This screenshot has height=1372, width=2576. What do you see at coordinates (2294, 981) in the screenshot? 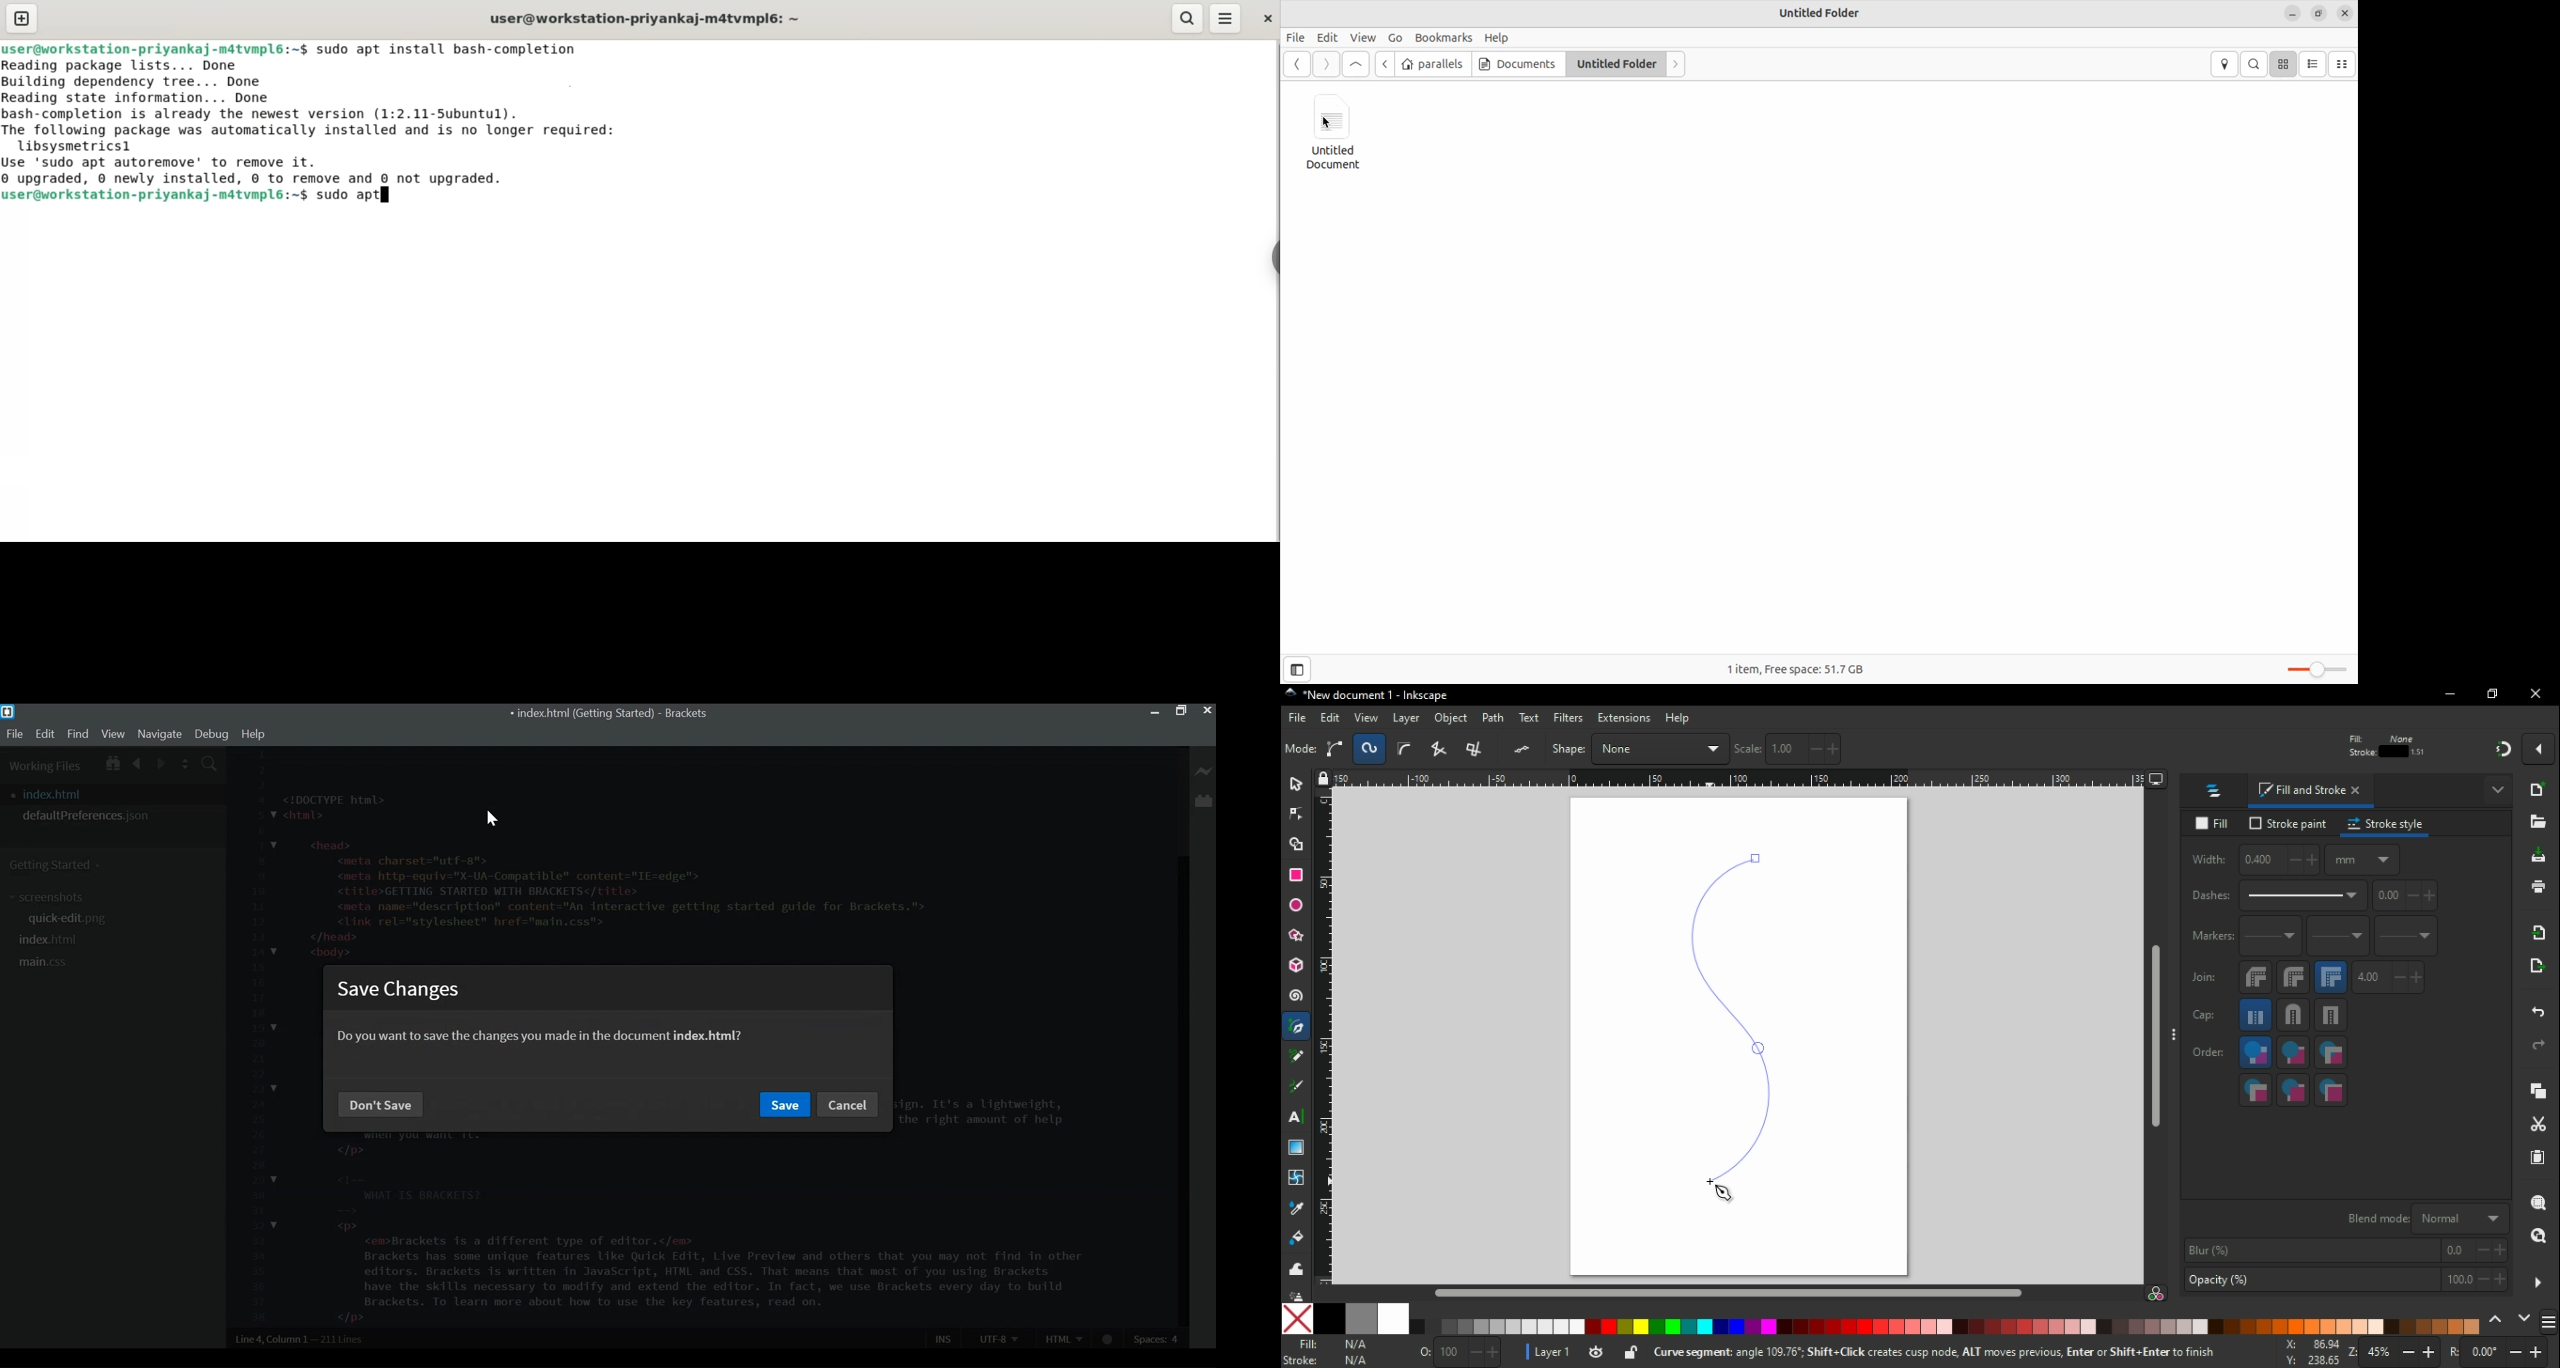
I see `round` at bounding box center [2294, 981].